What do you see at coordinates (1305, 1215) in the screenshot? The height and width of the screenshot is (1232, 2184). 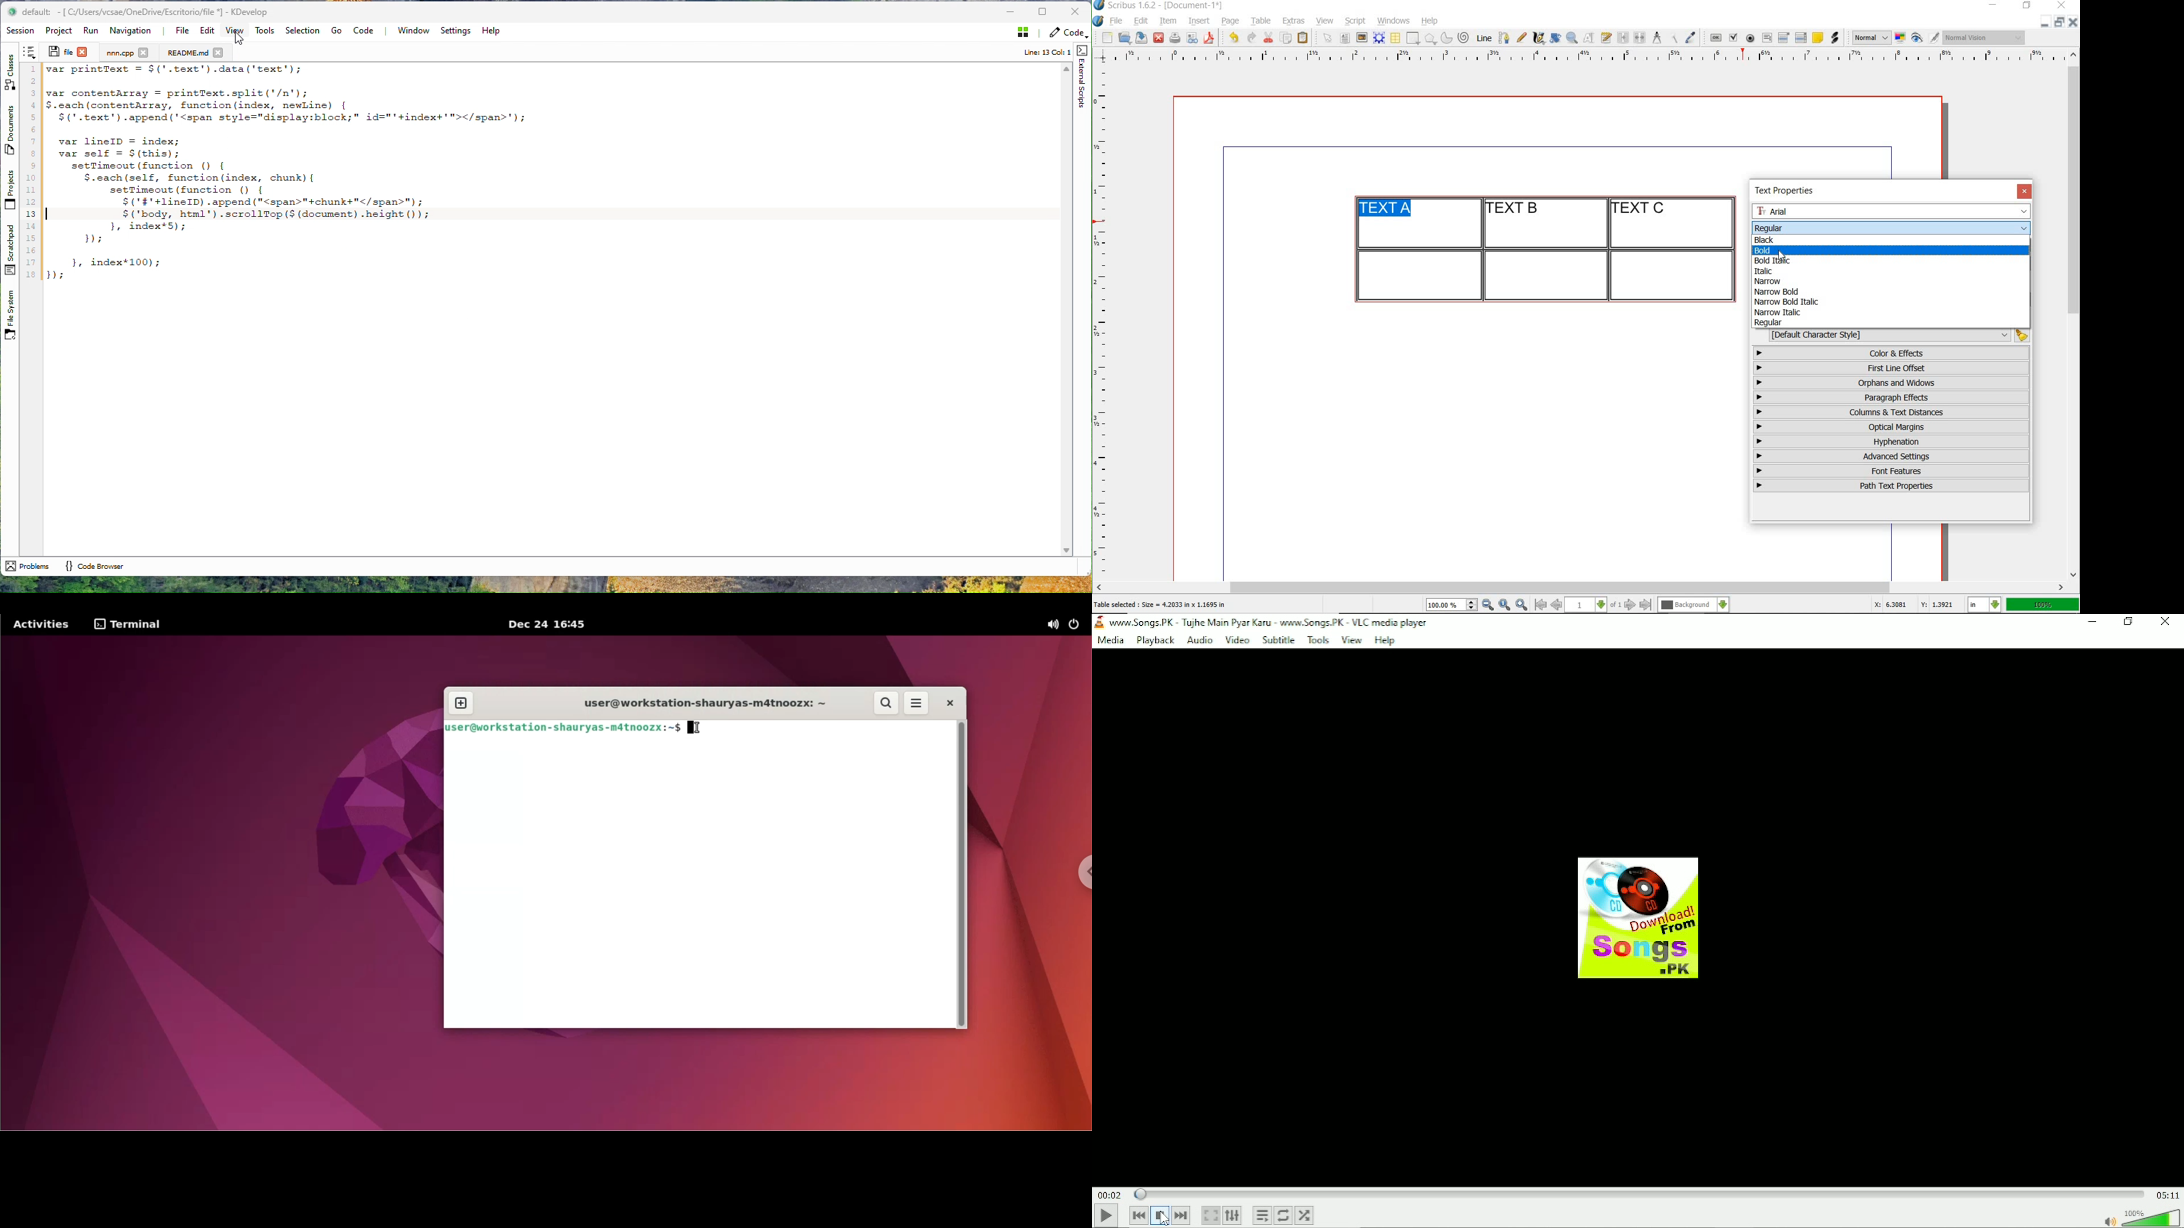 I see `Random` at bounding box center [1305, 1215].